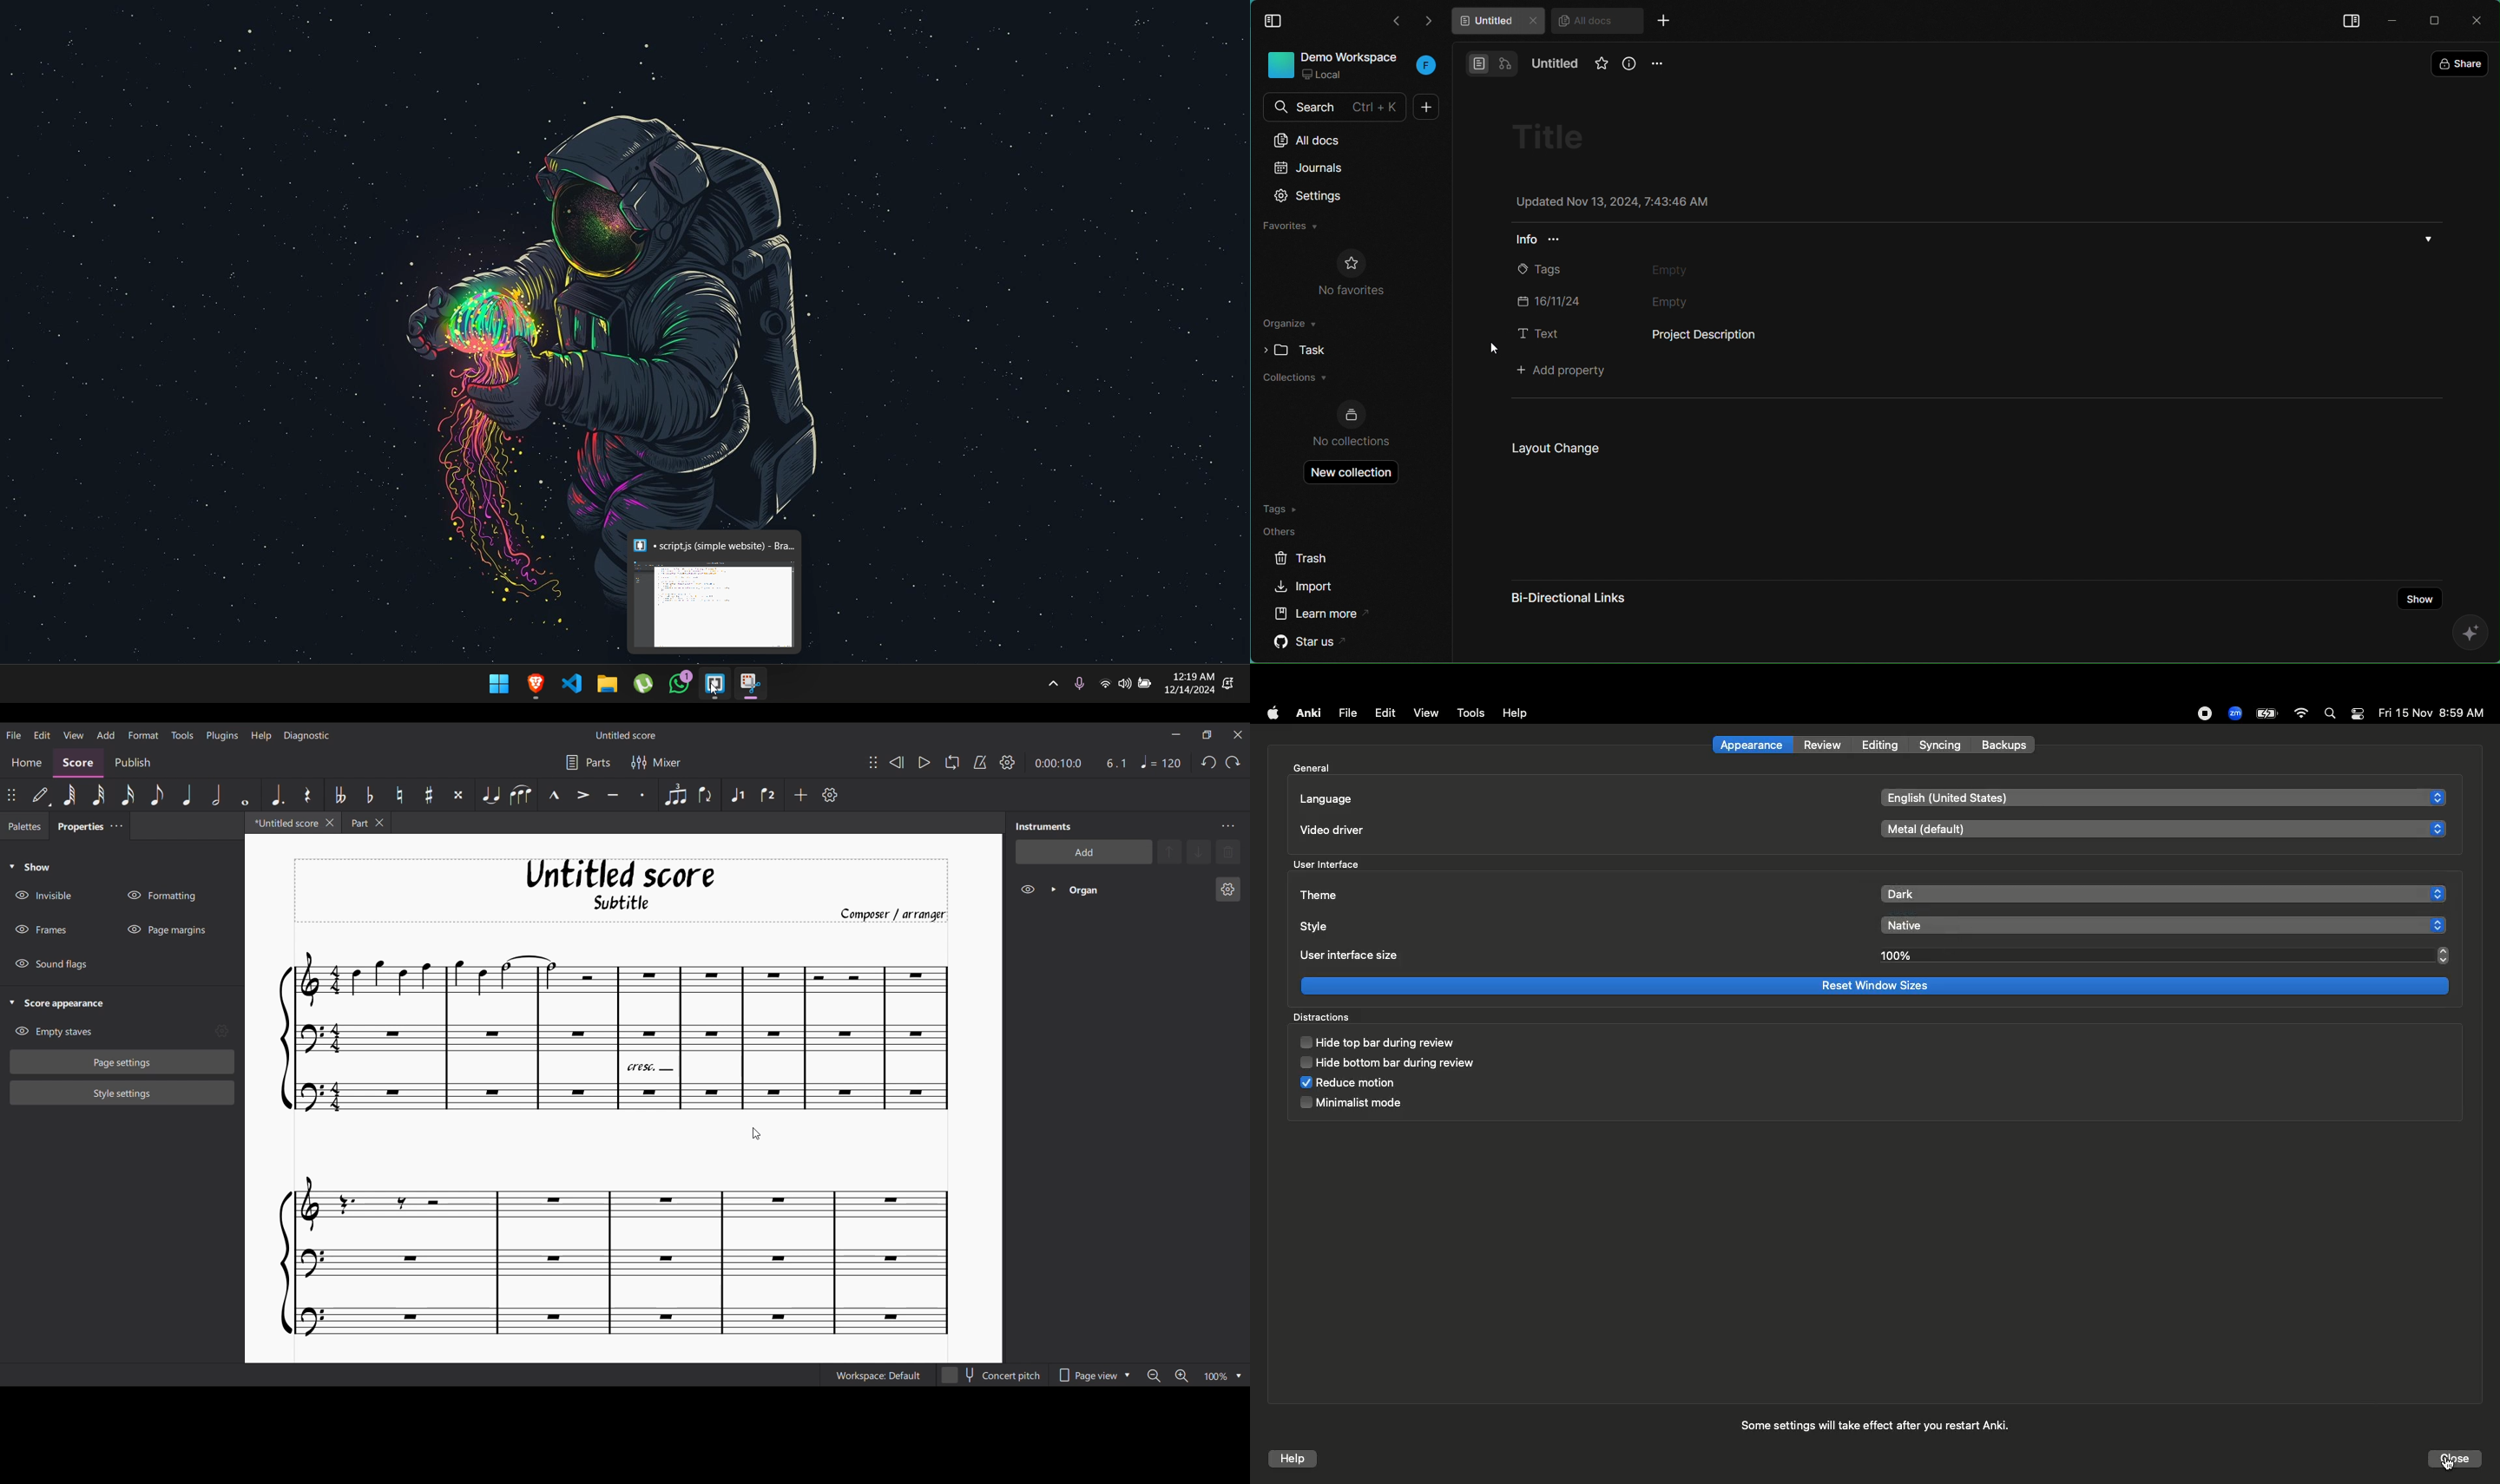  Describe the element at coordinates (1882, 746) in the screenshot. I see `Editing` at that location.